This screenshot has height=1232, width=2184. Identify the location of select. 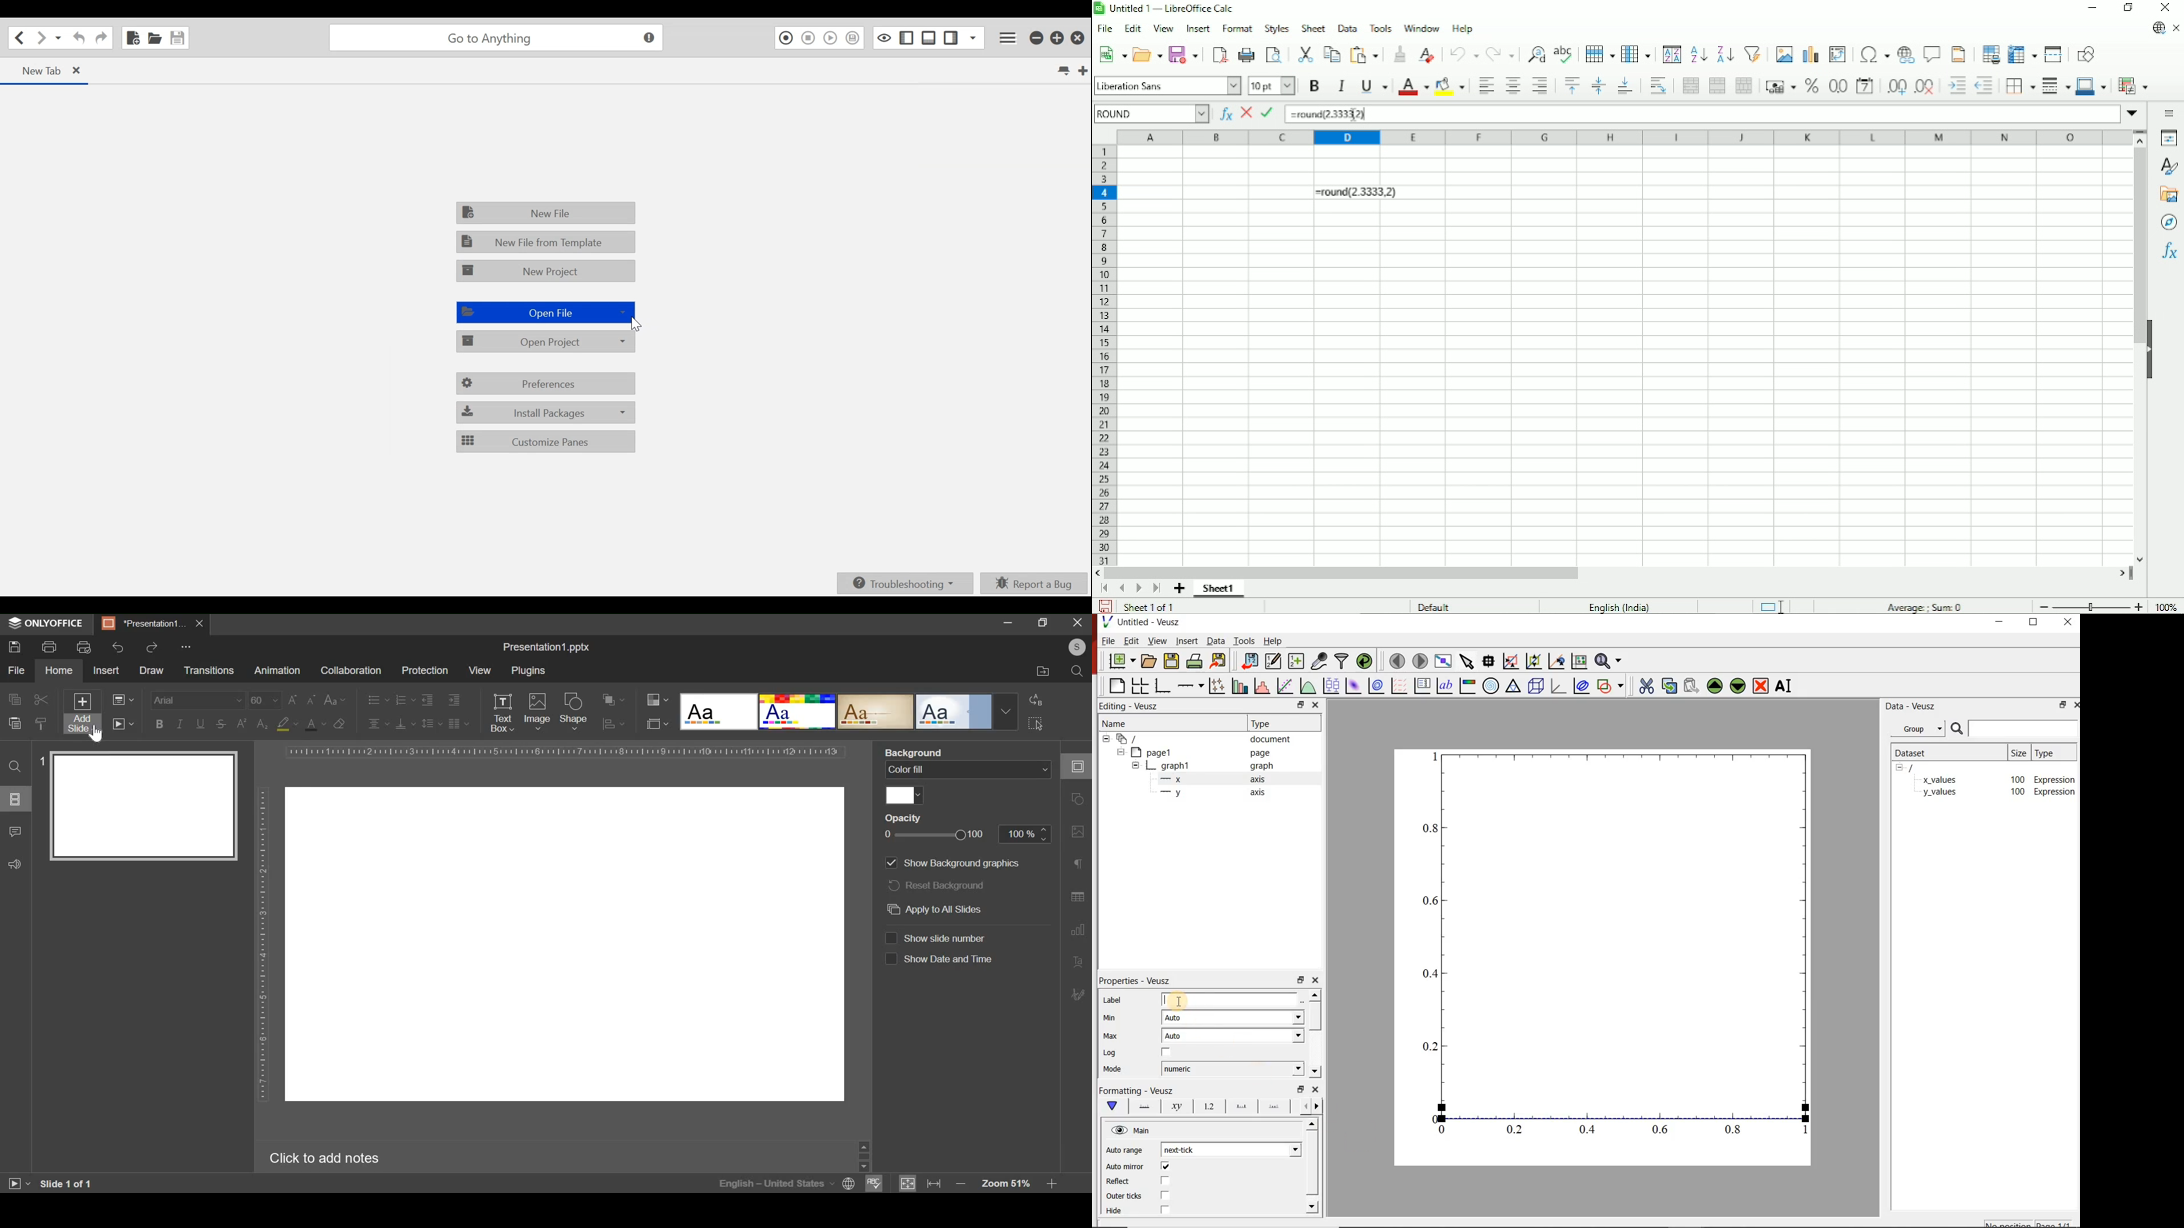
(1036, 723).